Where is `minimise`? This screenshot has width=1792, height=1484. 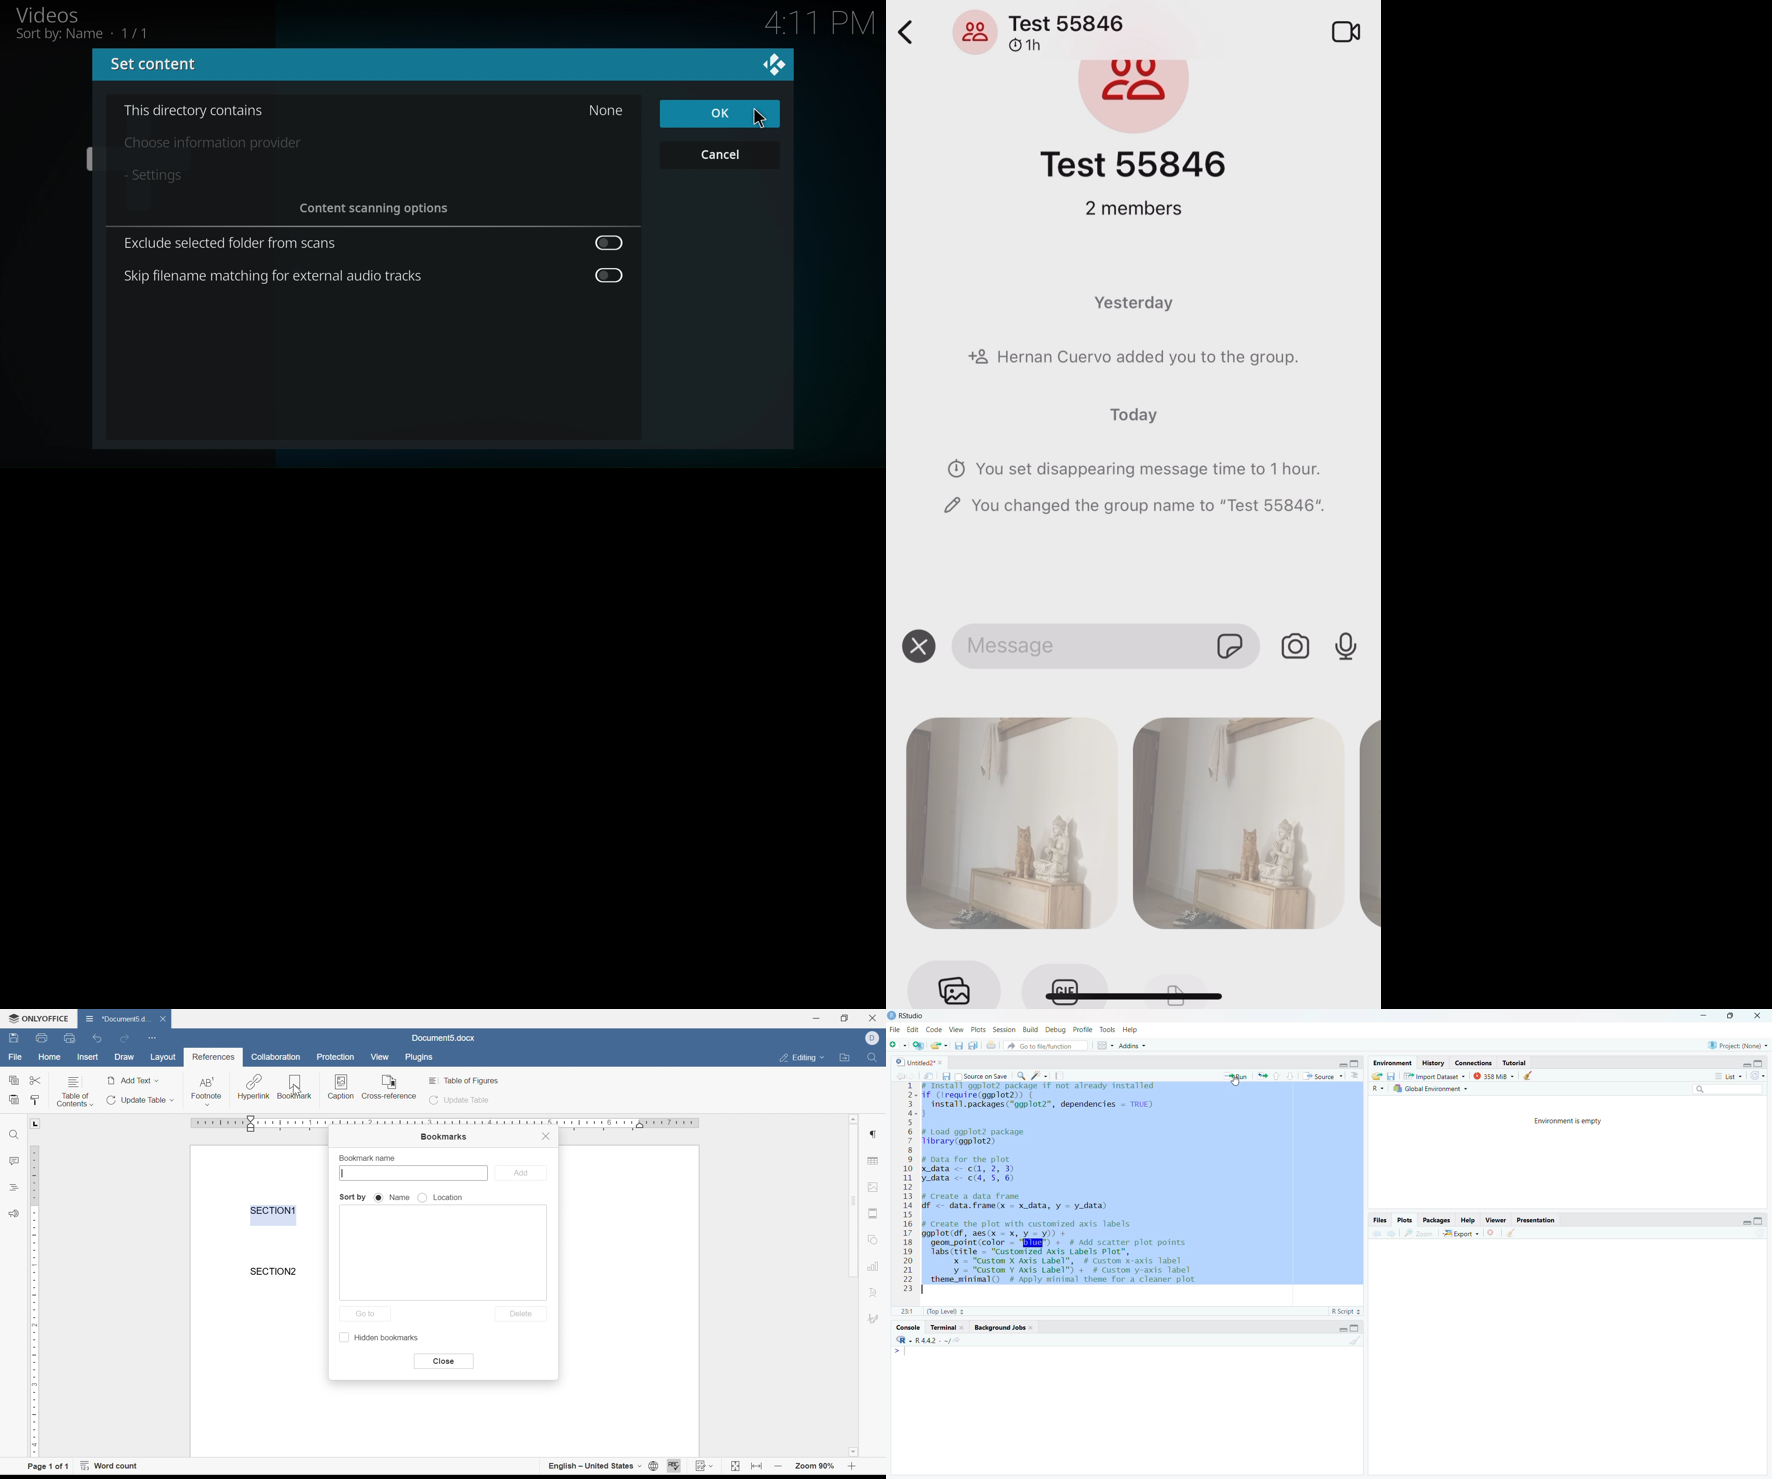 minimise is located at coordinates (1341, 1064).